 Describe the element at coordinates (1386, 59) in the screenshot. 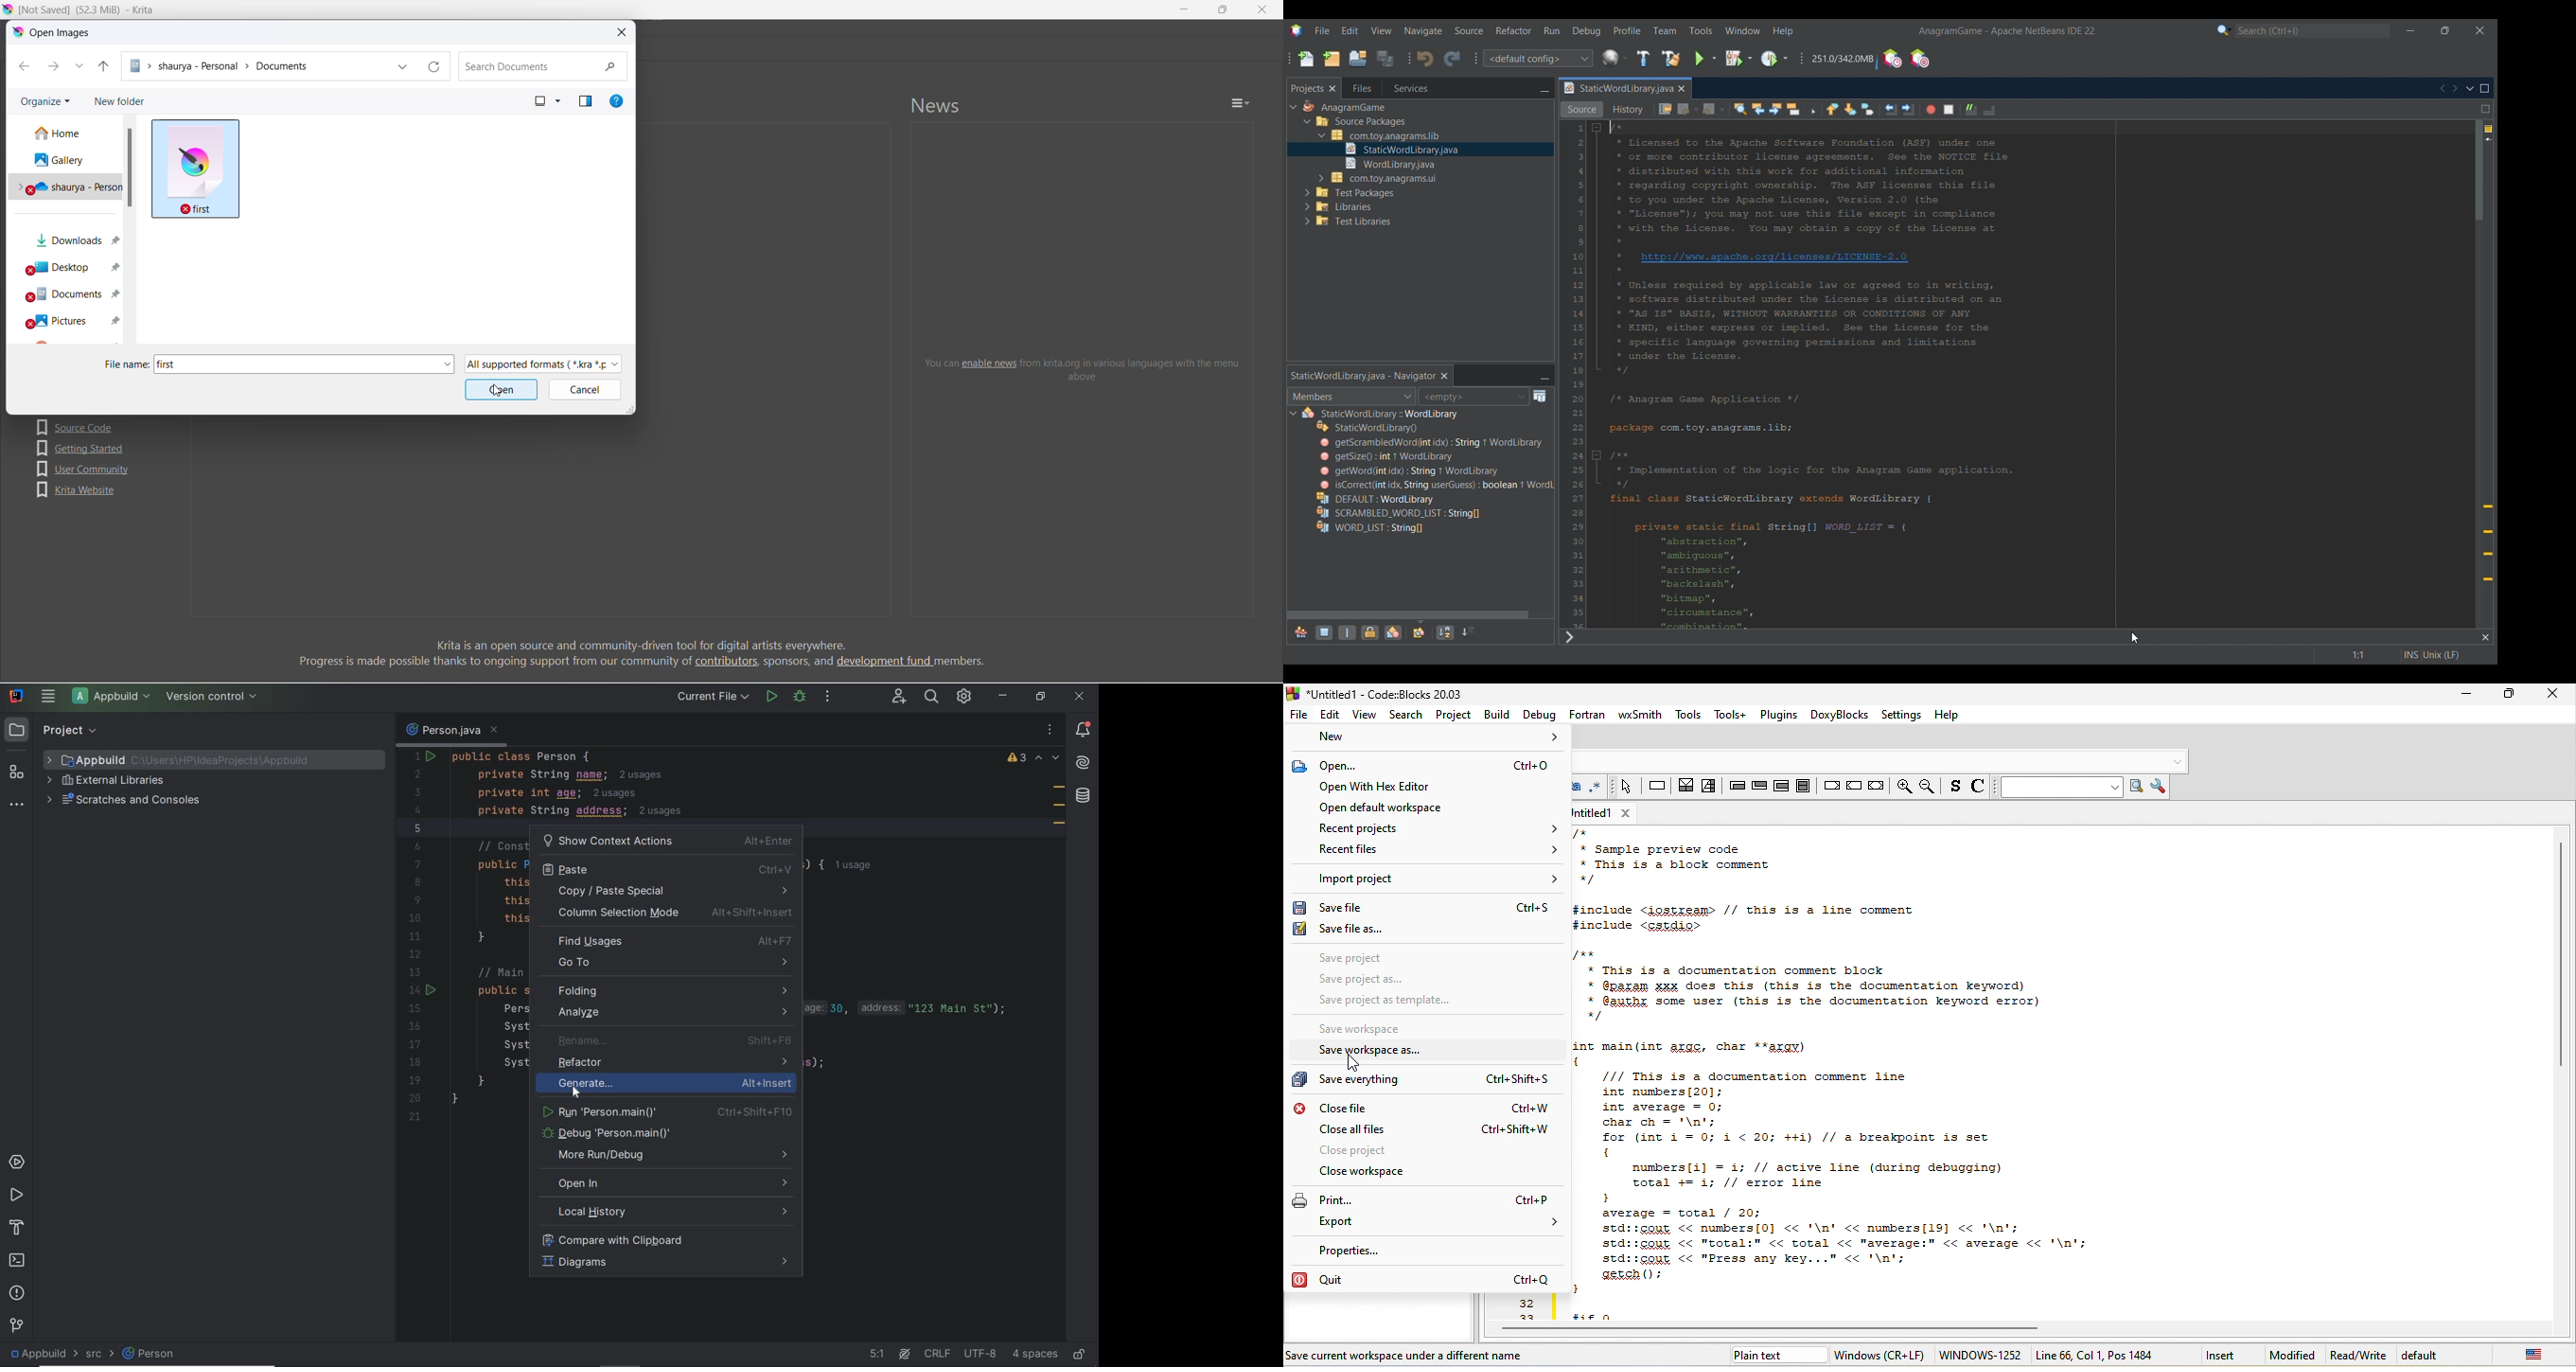

I see `Save all` at that location.